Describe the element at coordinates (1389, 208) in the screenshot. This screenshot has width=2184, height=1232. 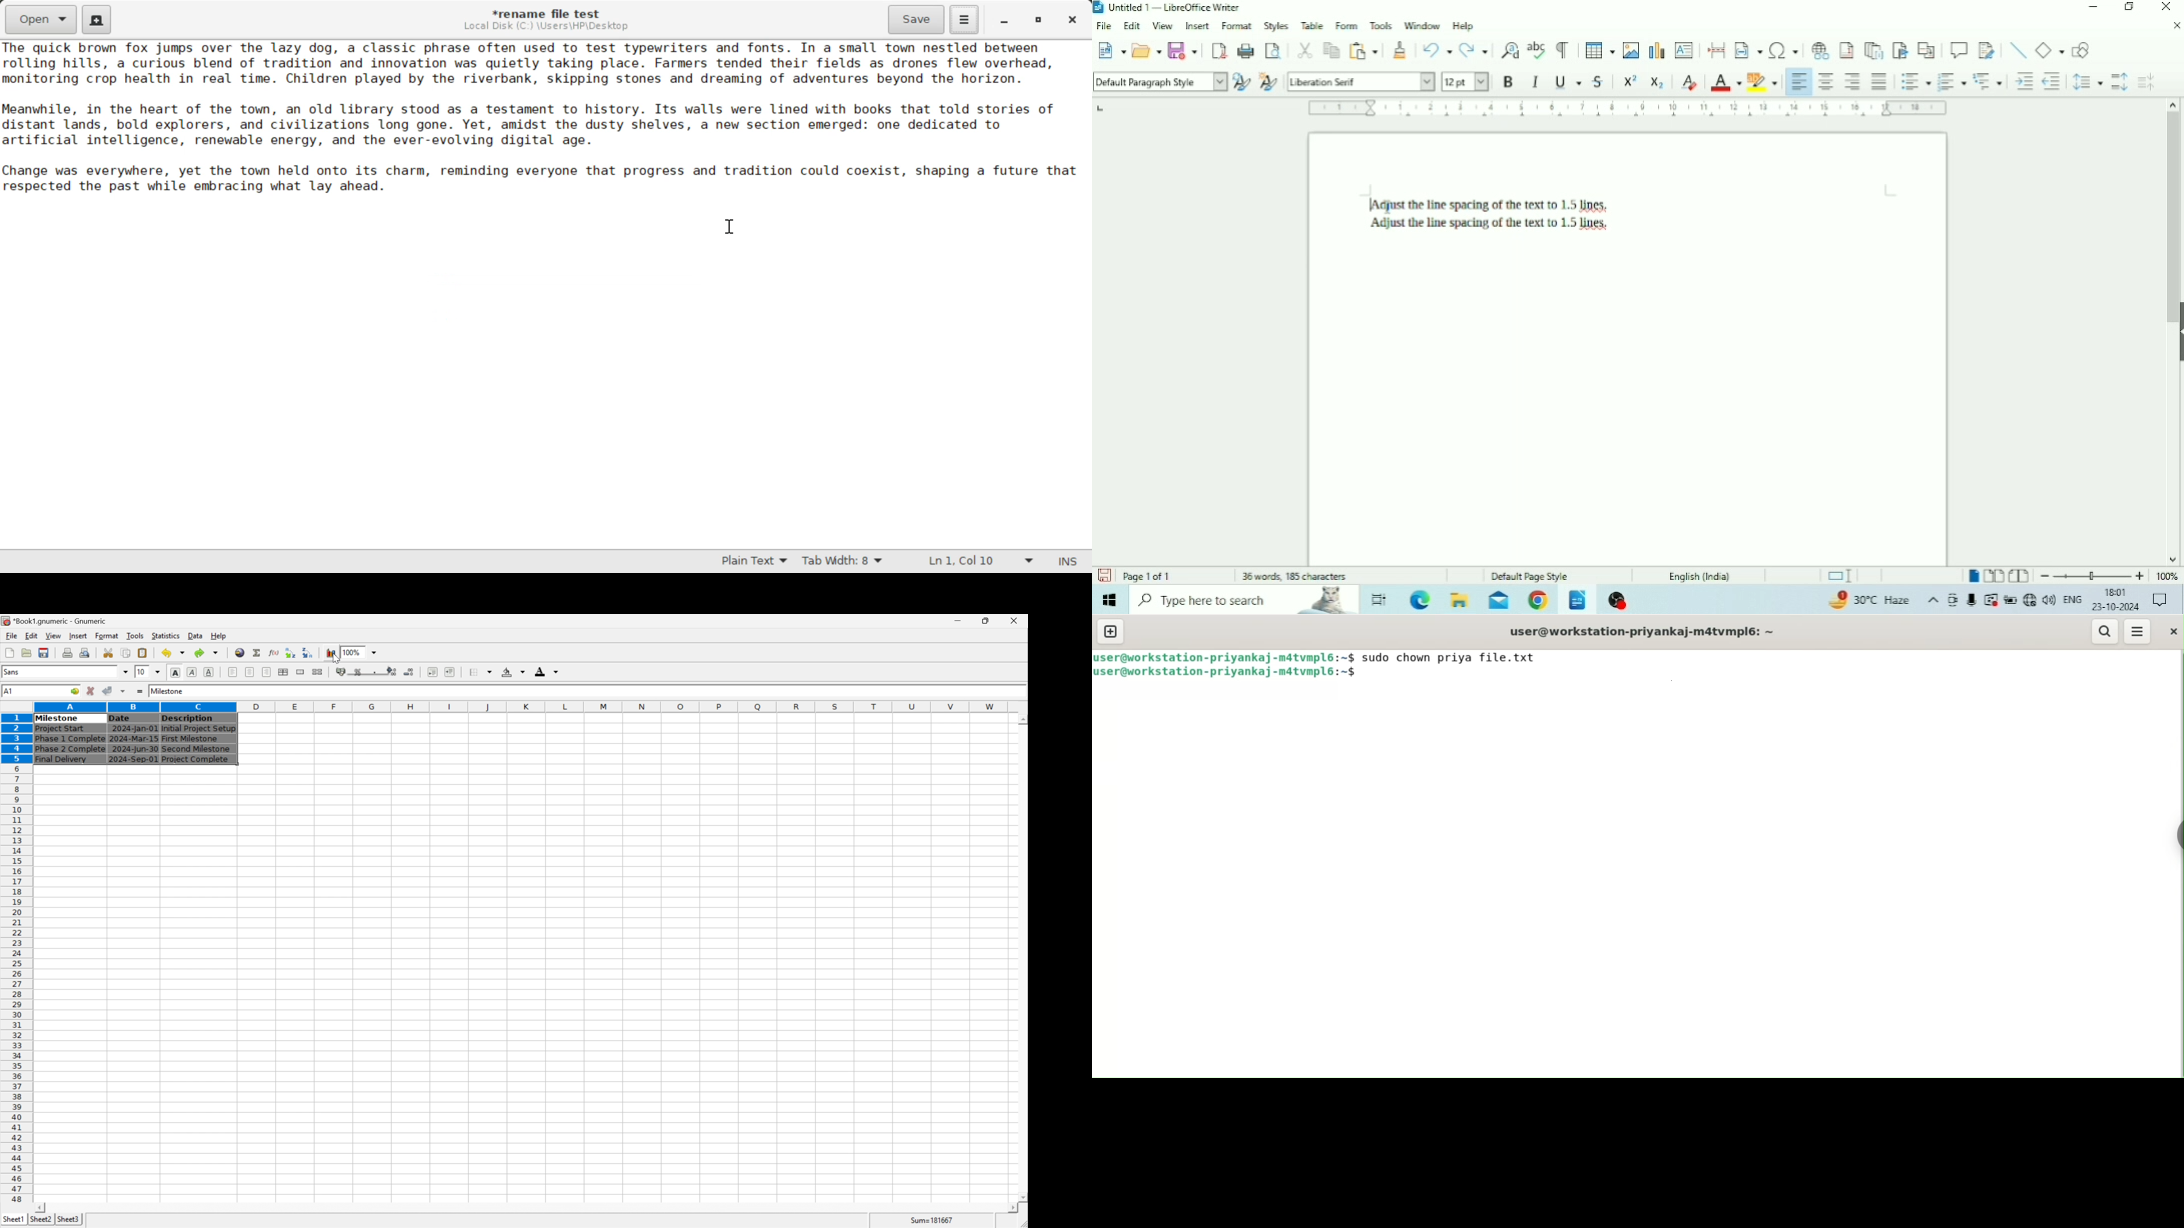
I see `text cursor` at that location.